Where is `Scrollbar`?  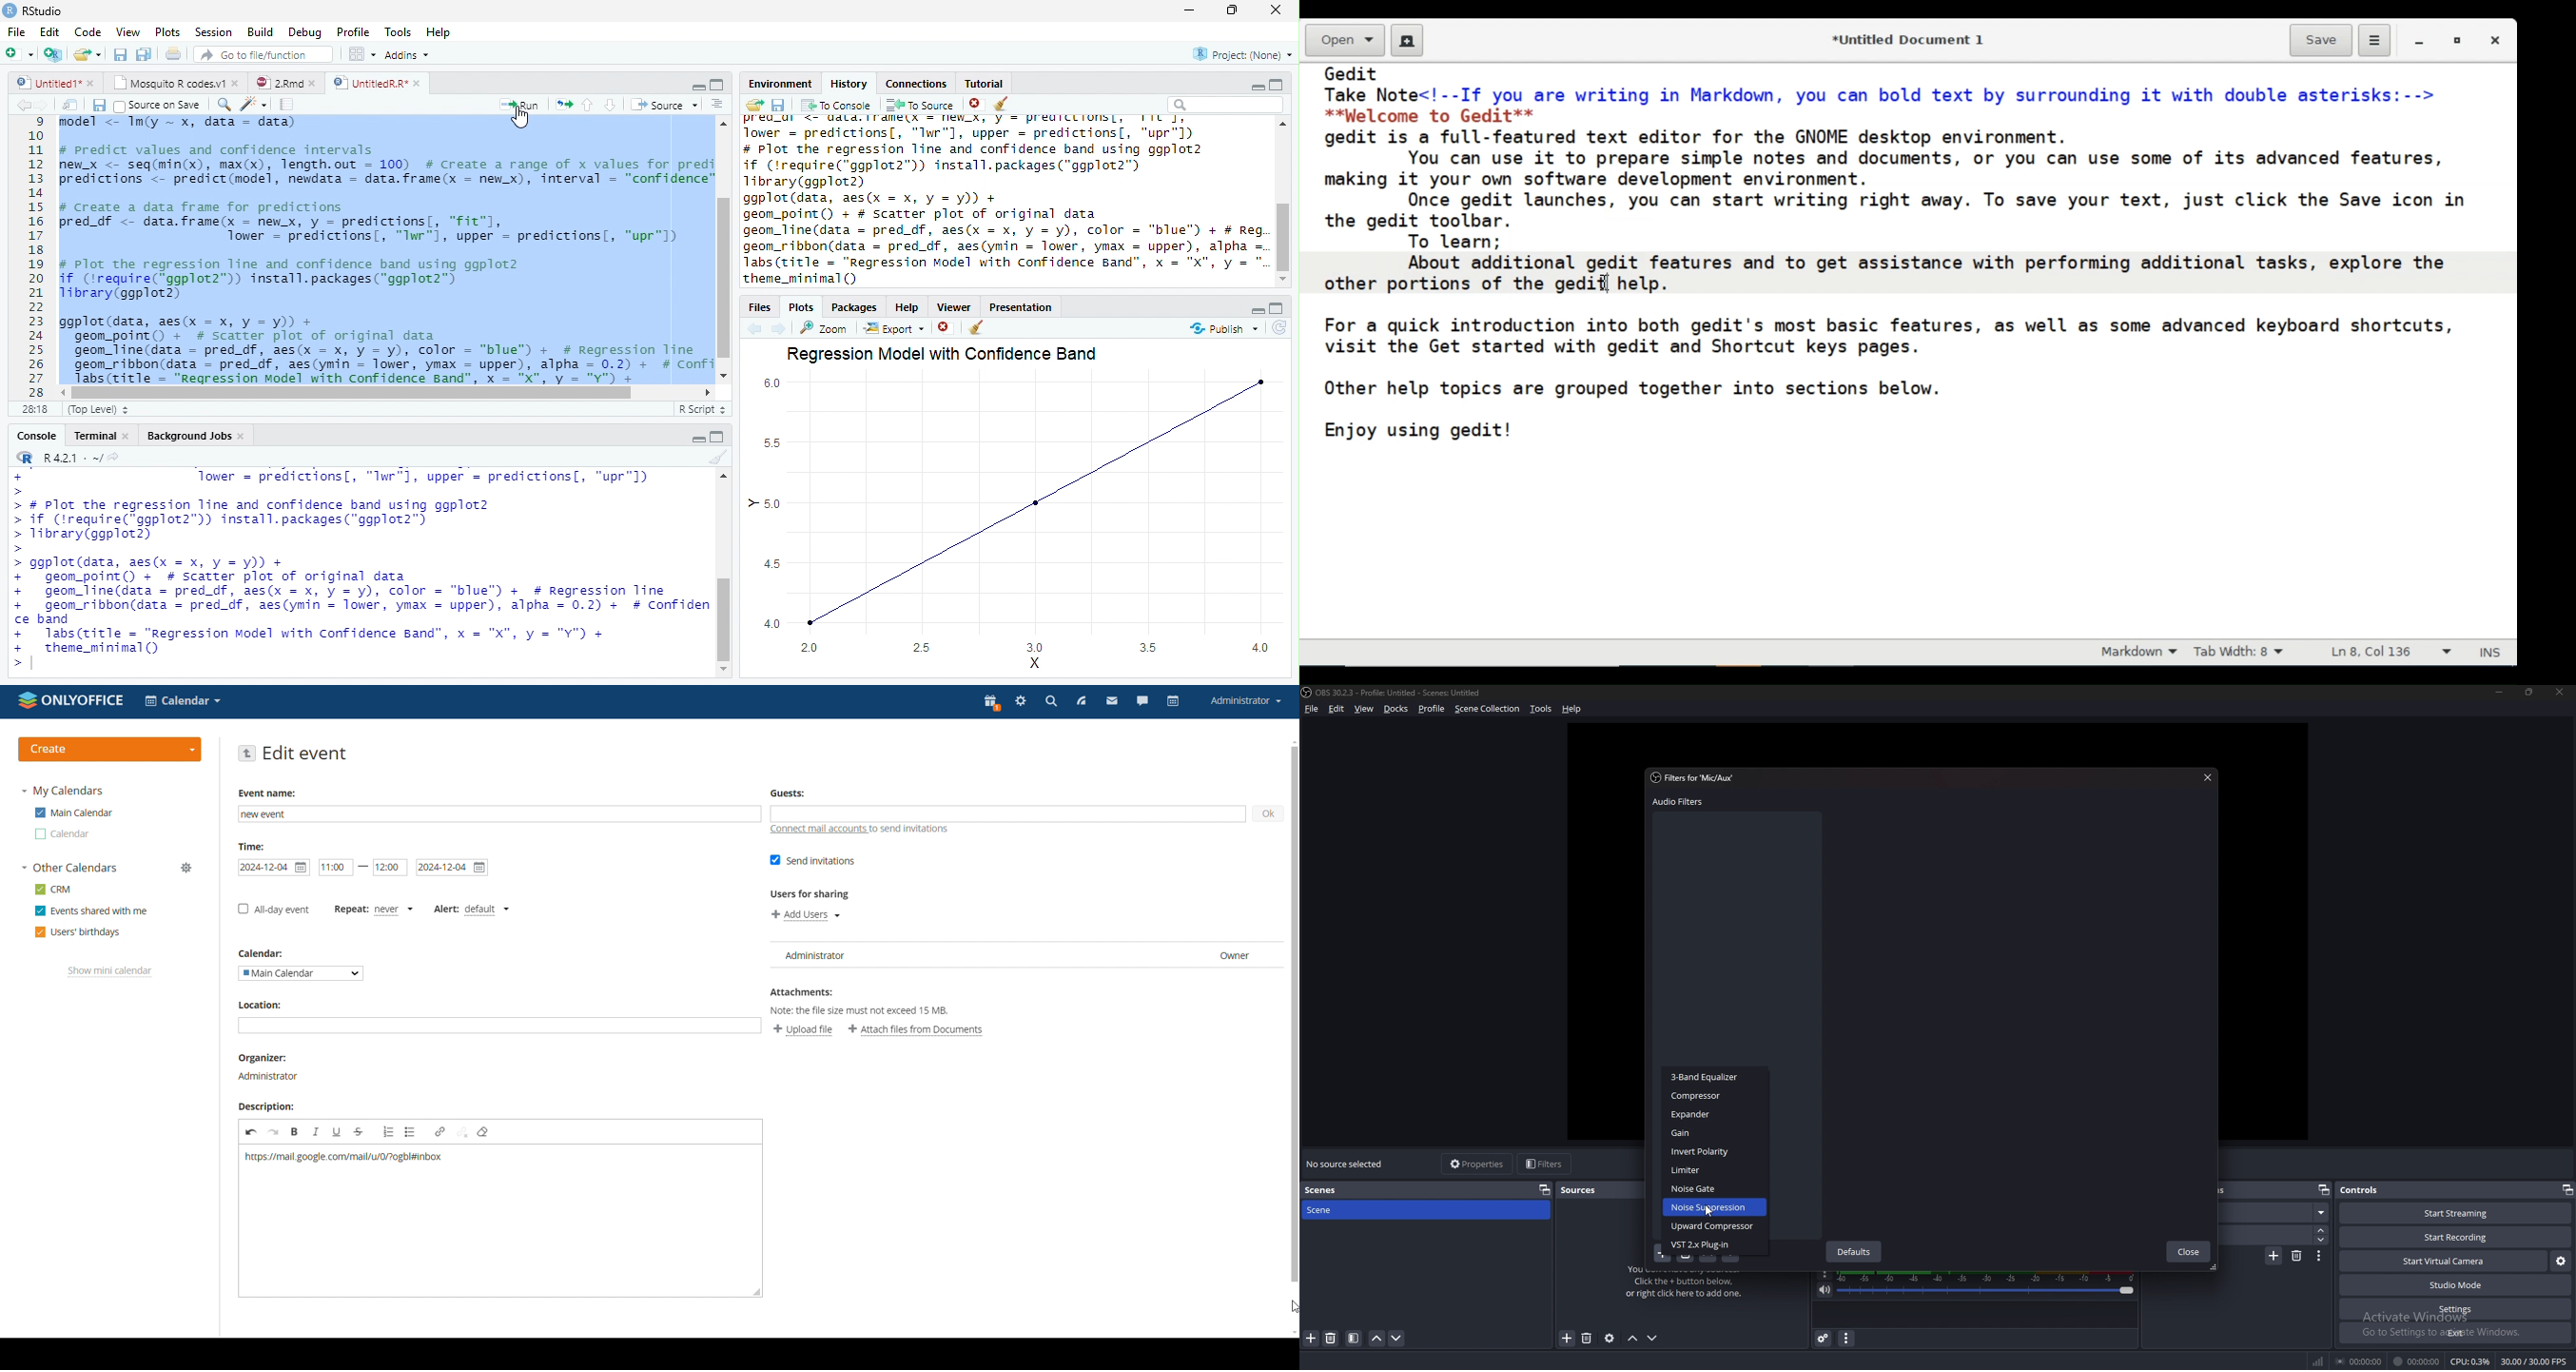
Scrollbar is located at coordinates (724, 576).